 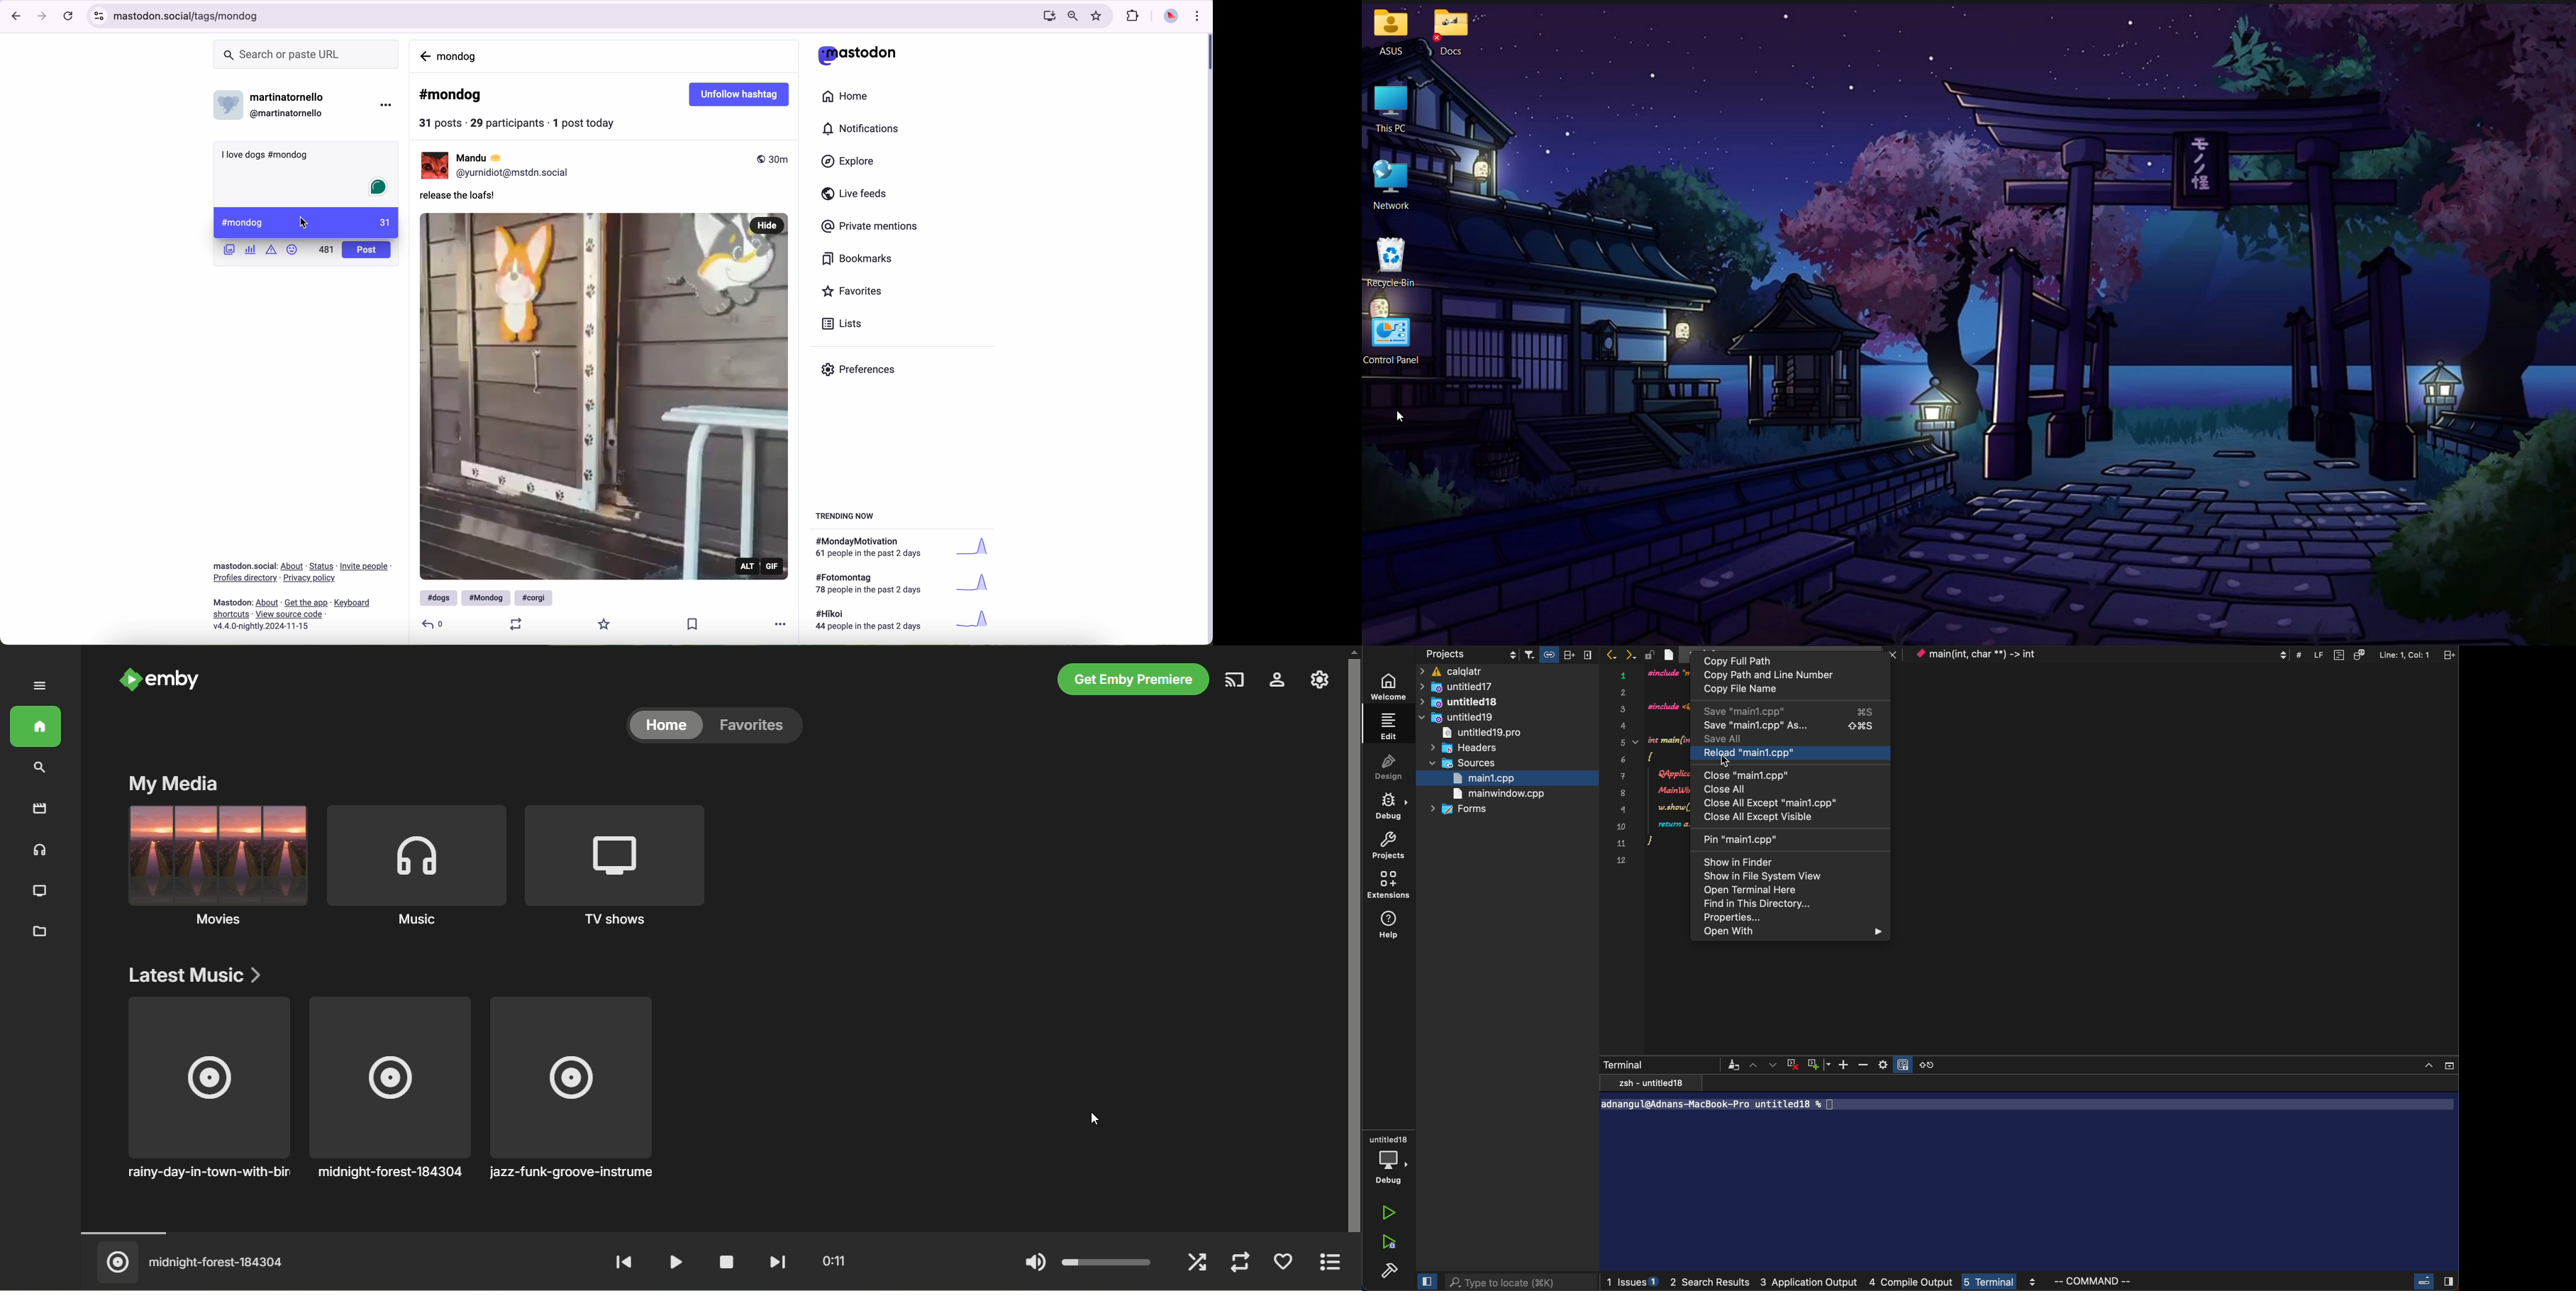 I want to click on link, so click(x=293, y=566).